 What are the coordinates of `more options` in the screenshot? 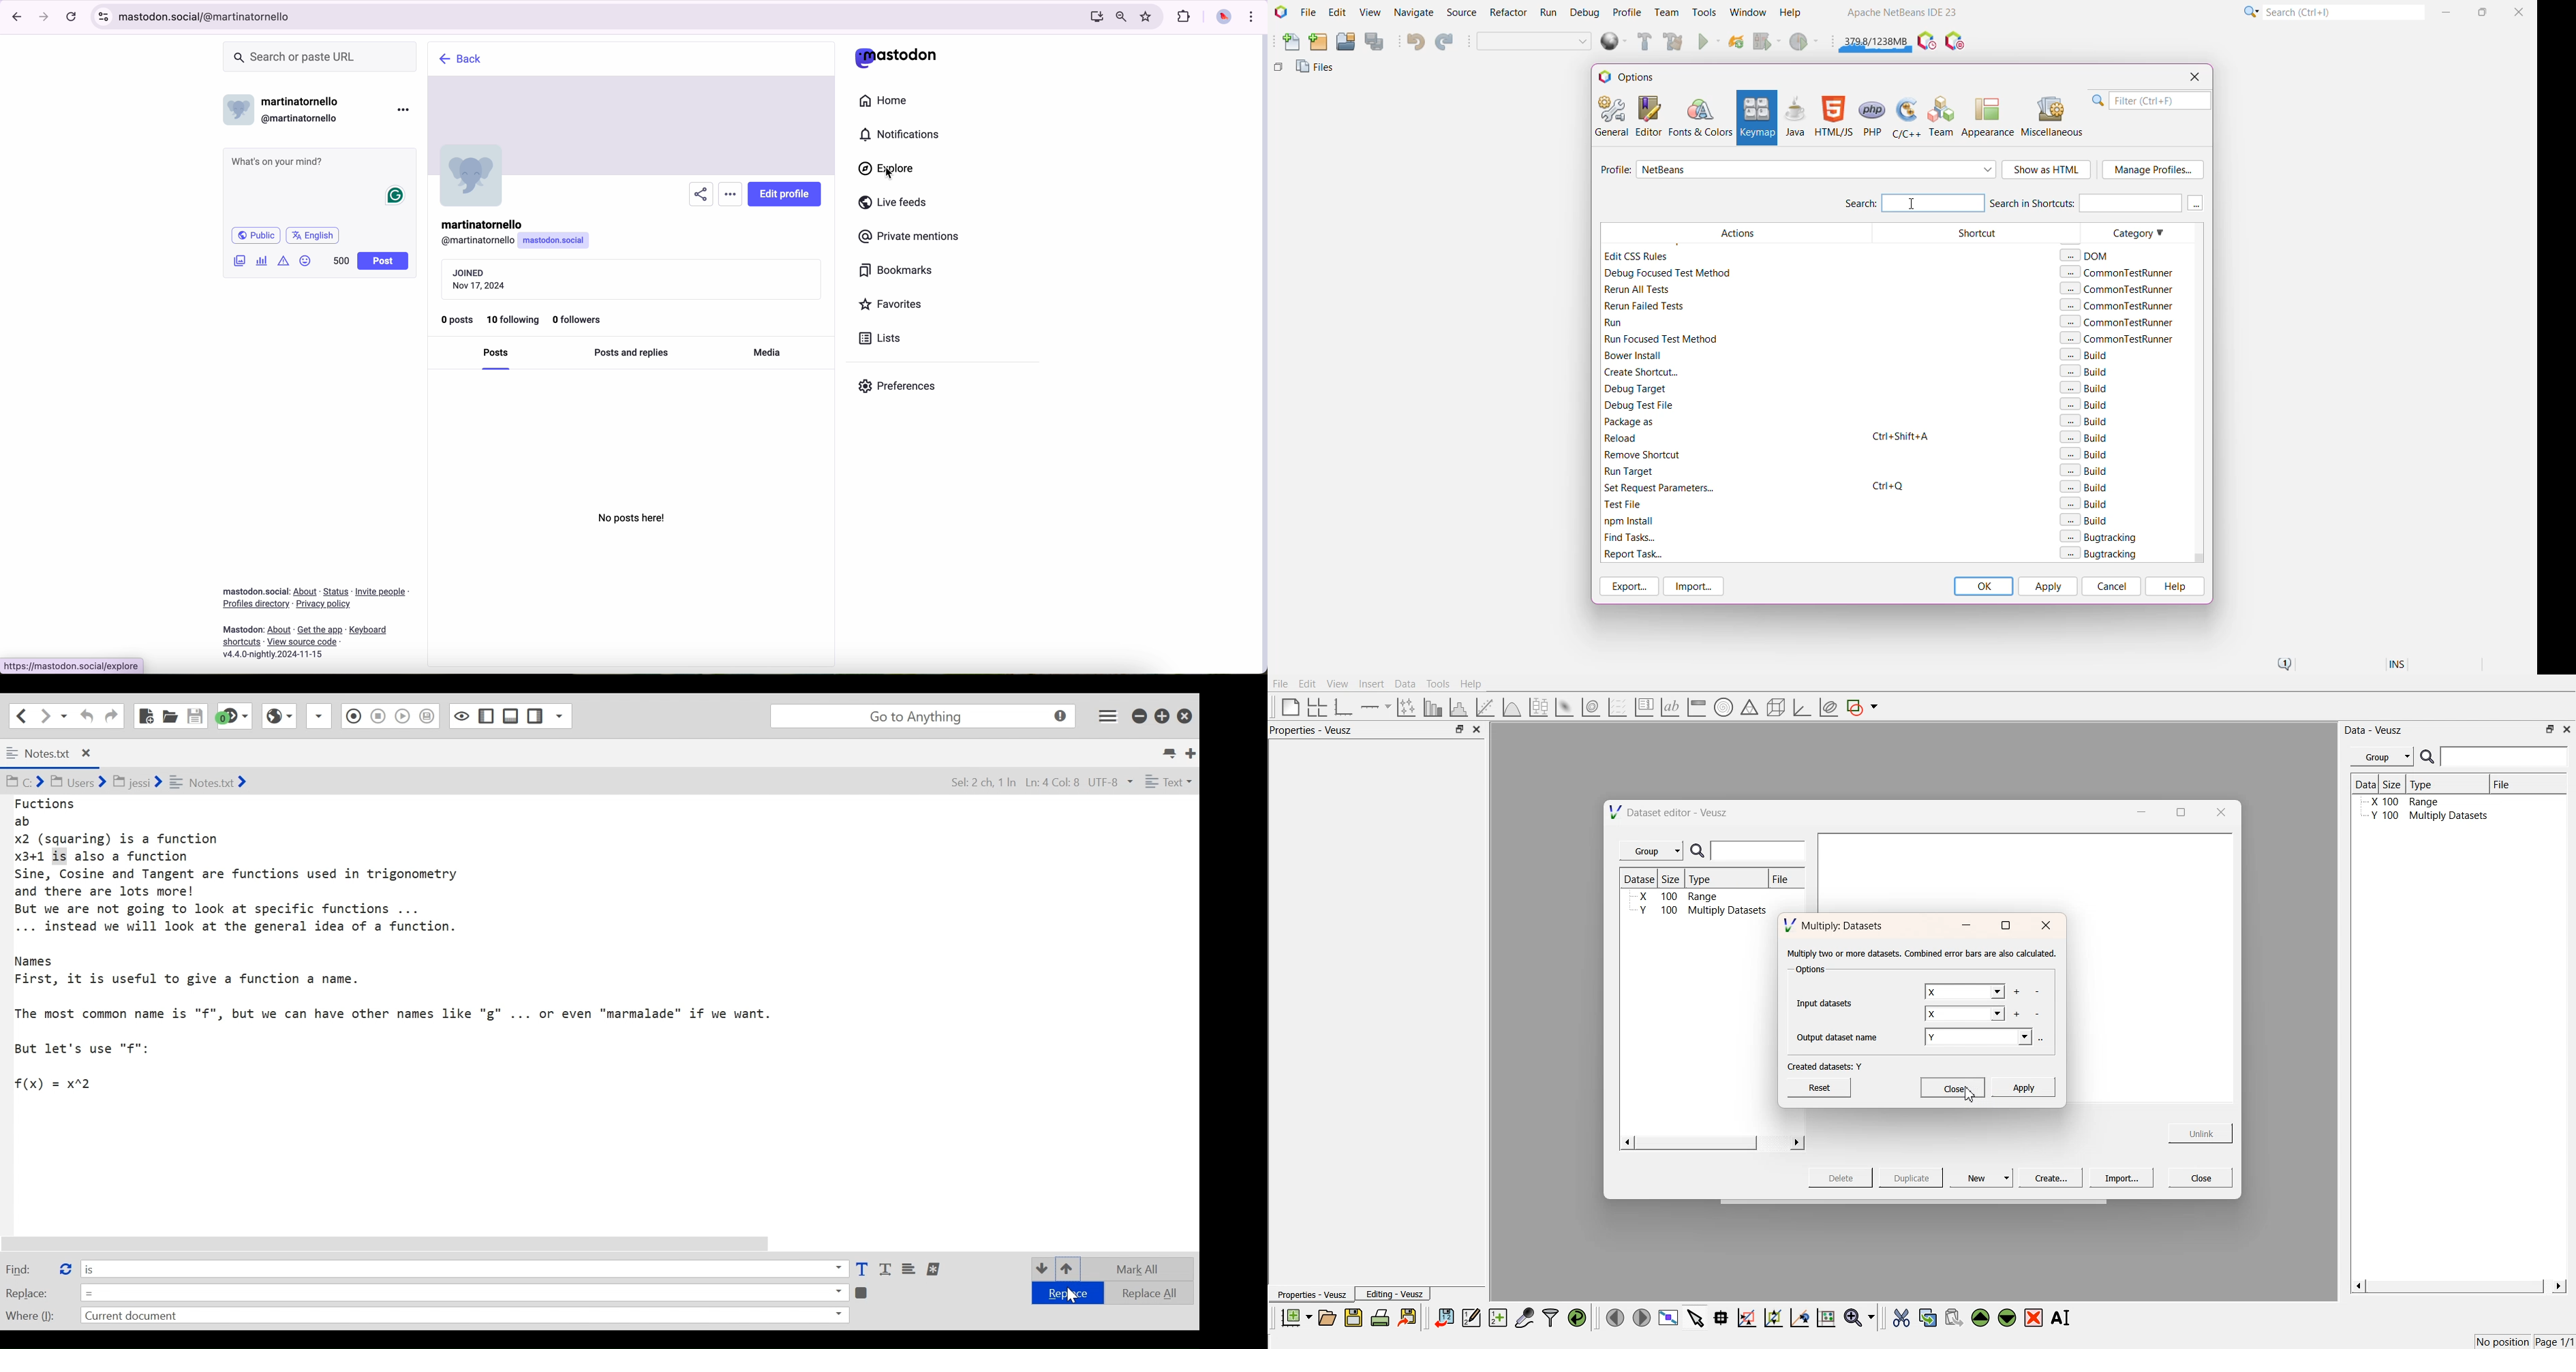 It's located at (731, 194).